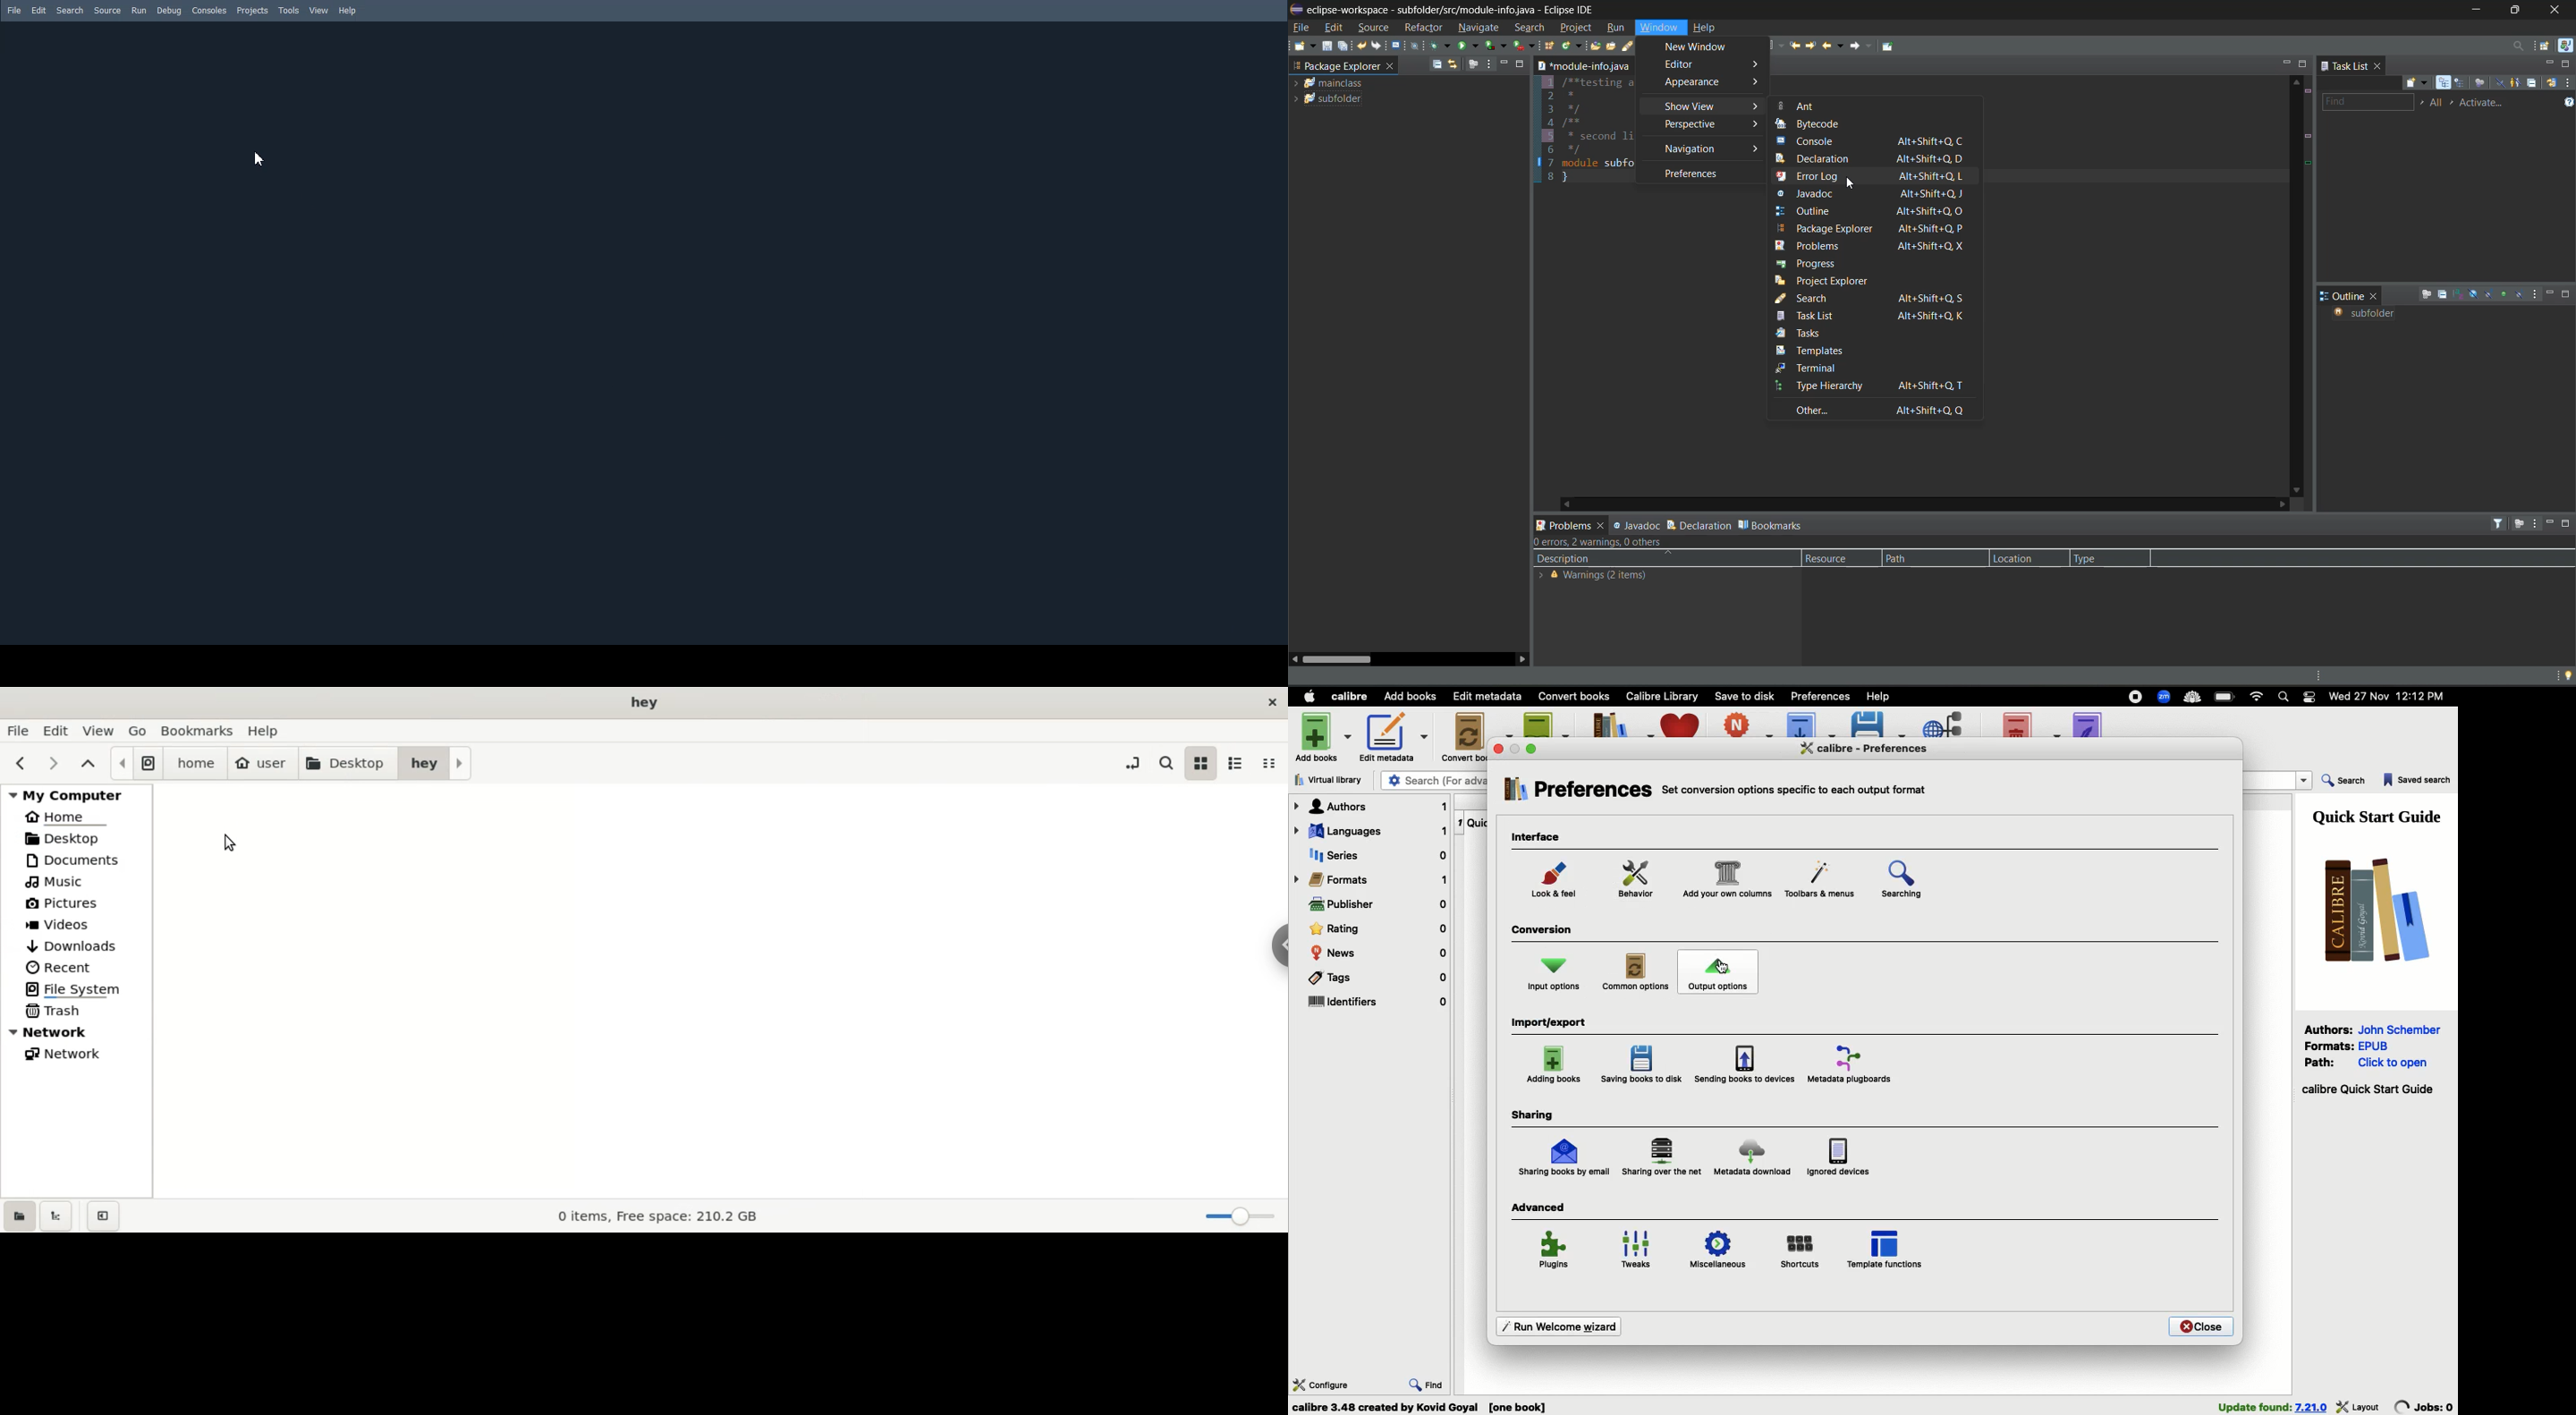 Image resolution: width=2576 pixels, height=1428 pixels. Describe the element at coordinates (347, 11) in the screenshot. I see `Help` at that location.